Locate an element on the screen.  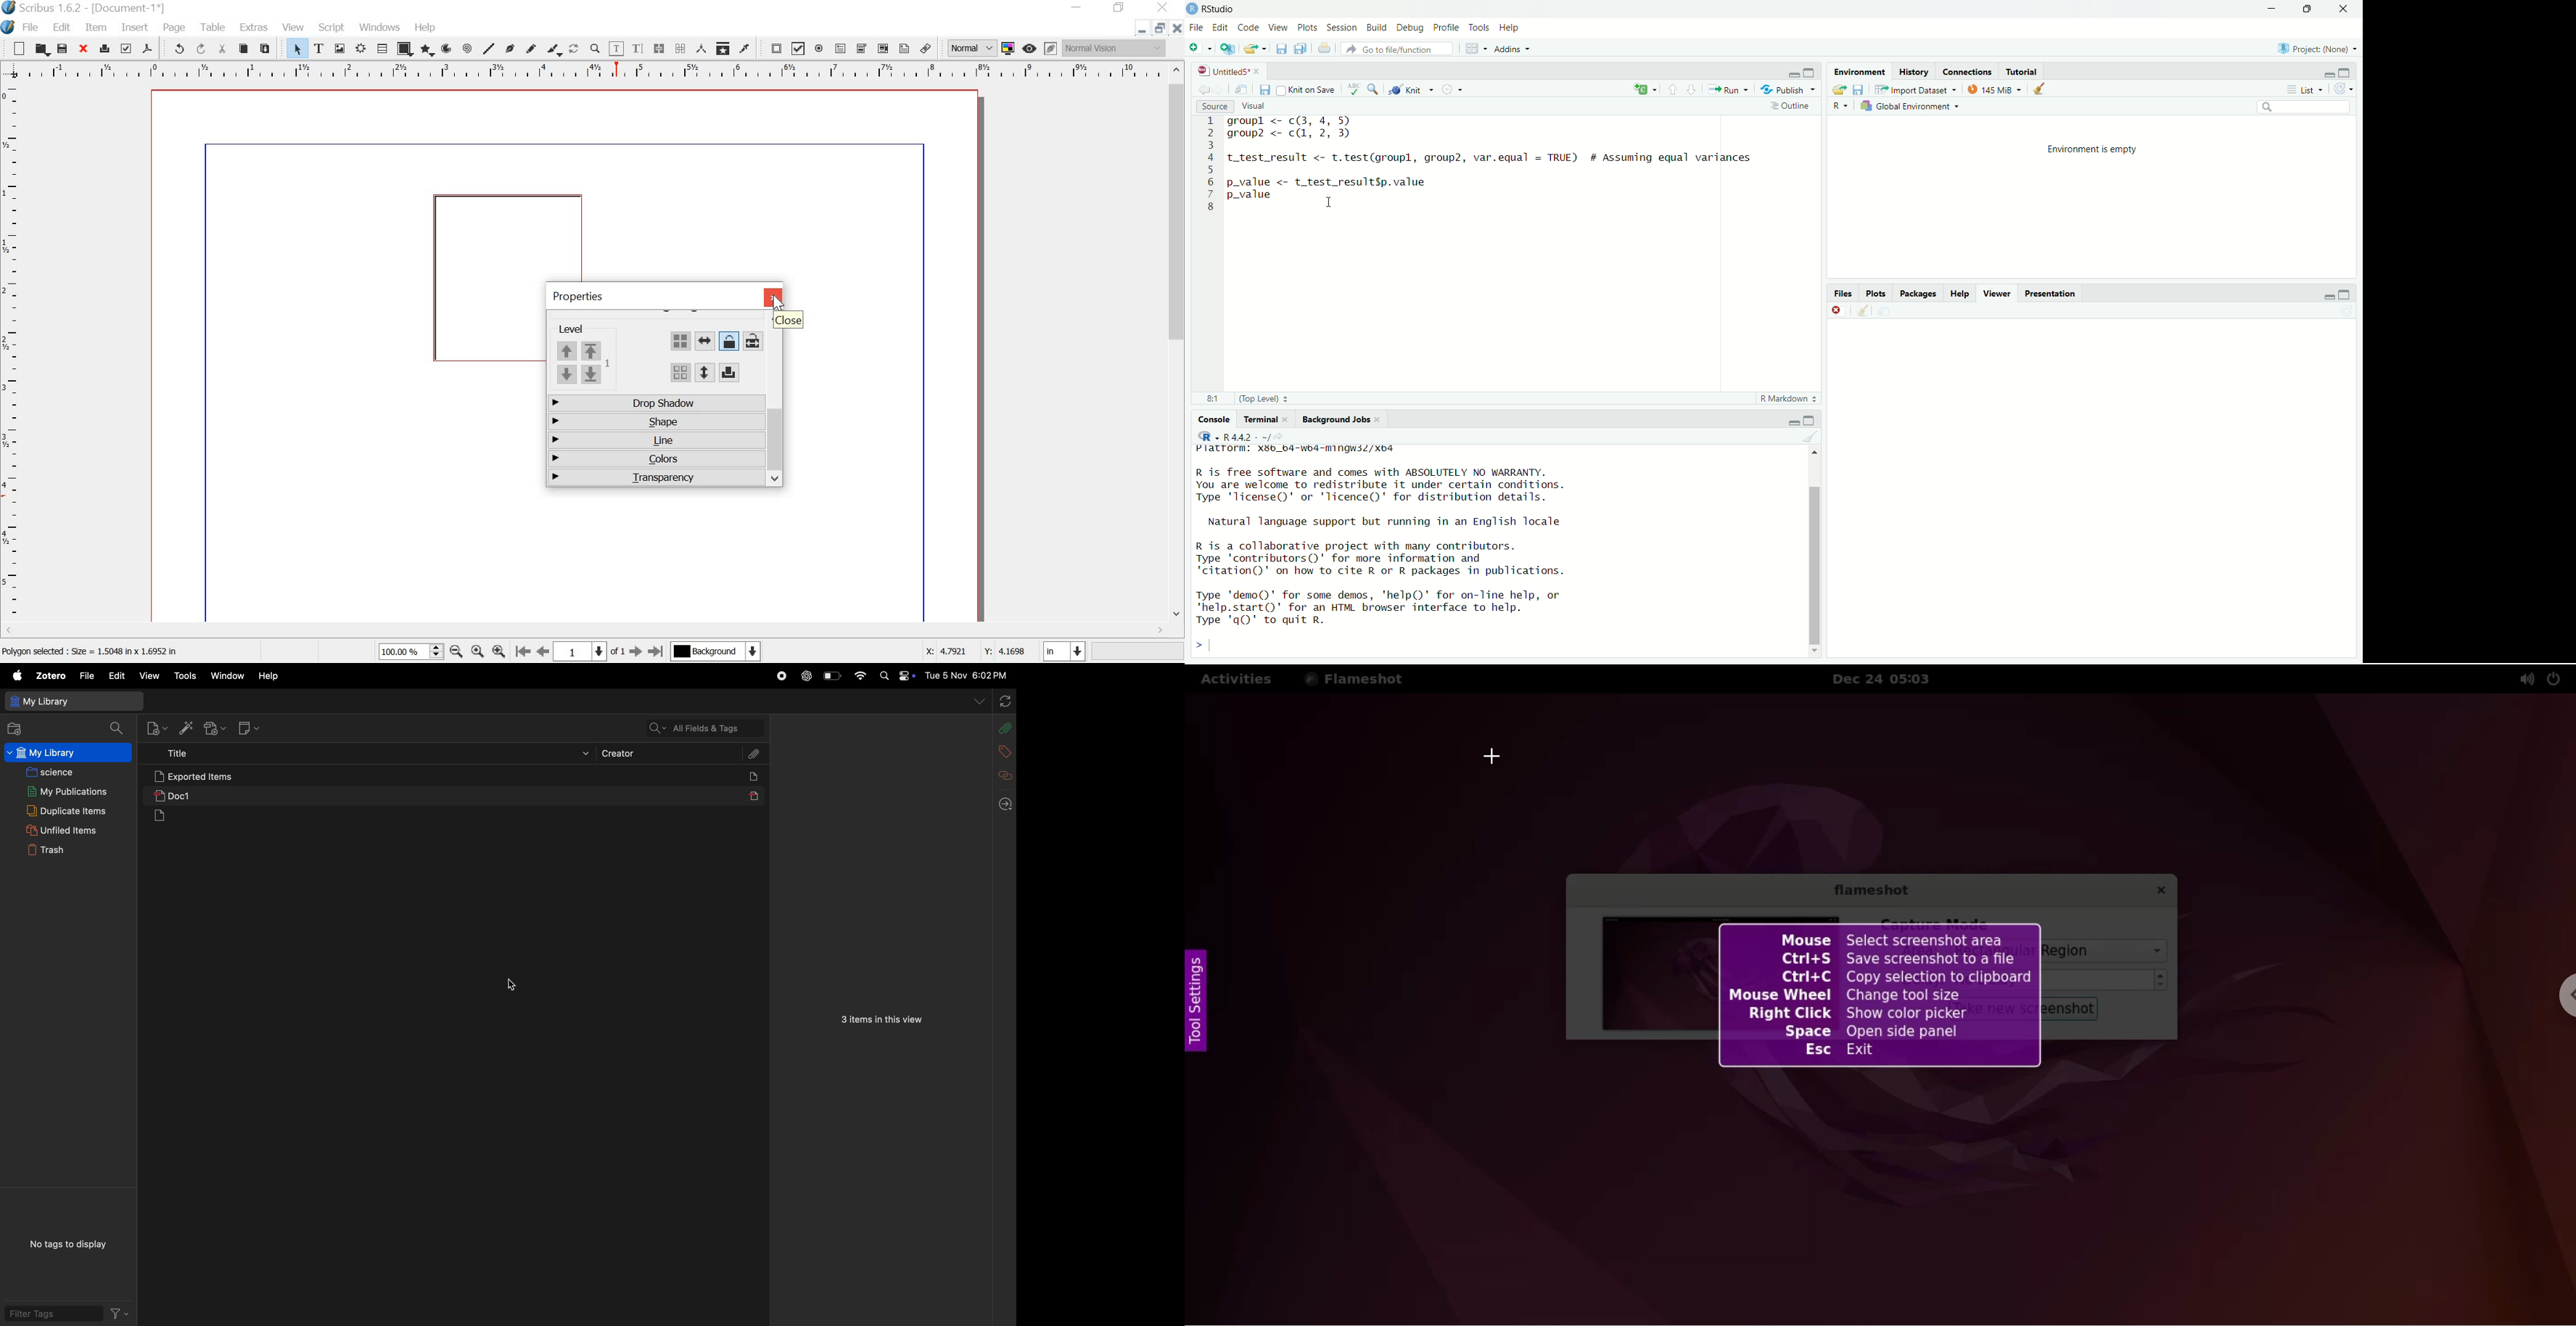
Environment is empty is located at coordinates (2092, 197).